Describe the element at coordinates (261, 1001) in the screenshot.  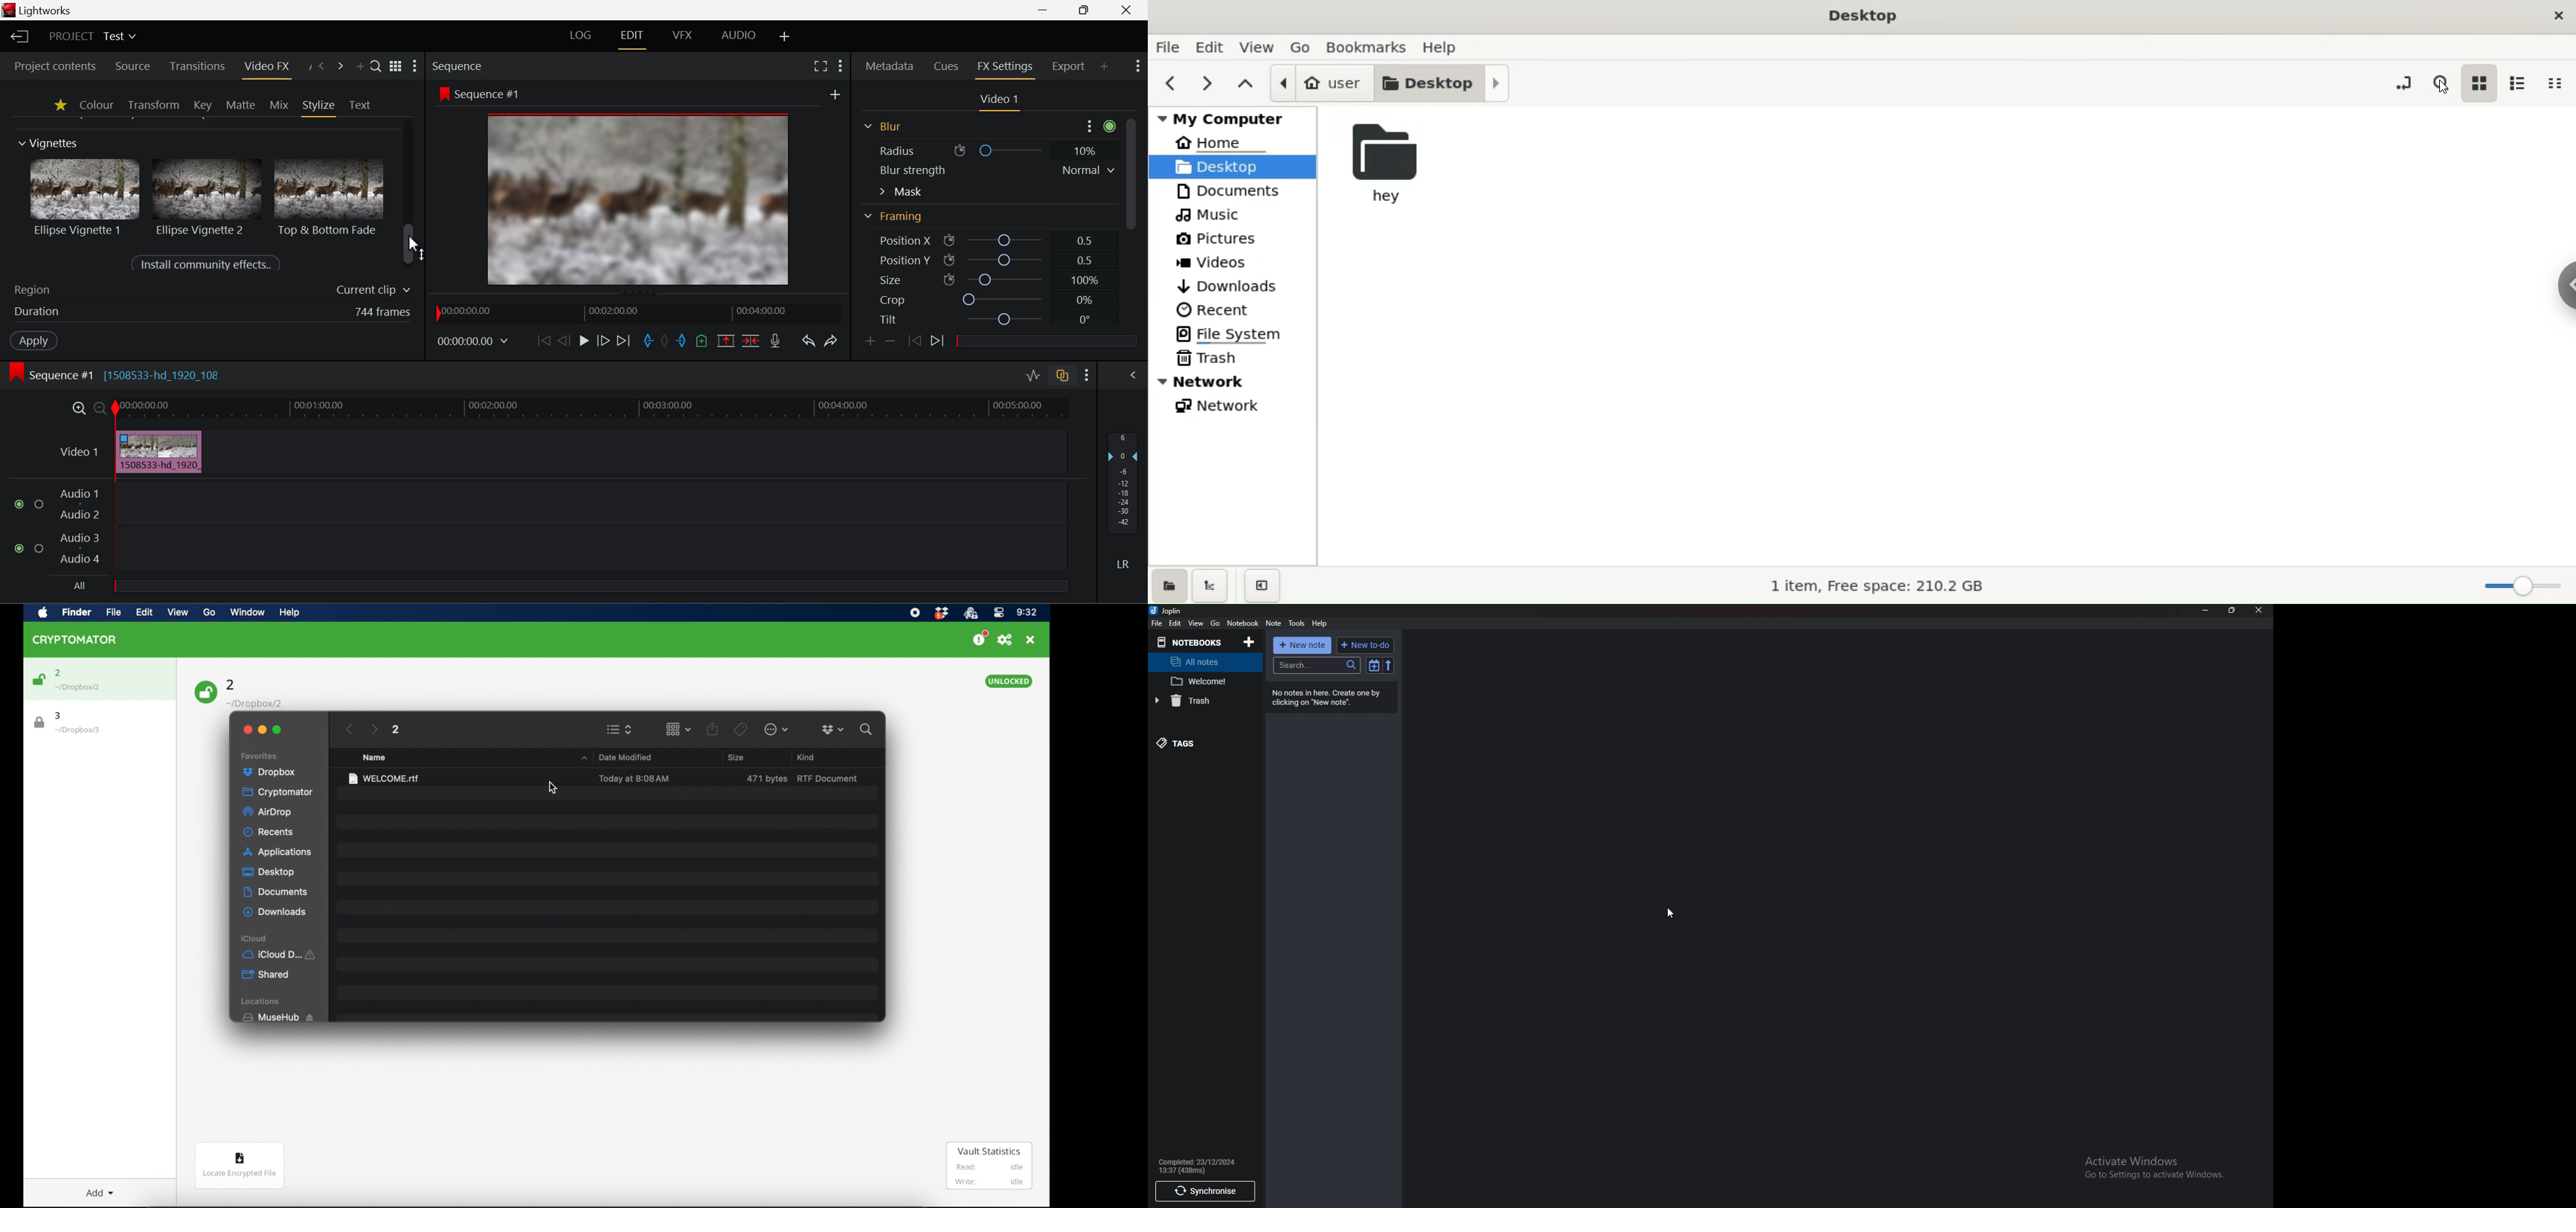
I see `locations` at that location.